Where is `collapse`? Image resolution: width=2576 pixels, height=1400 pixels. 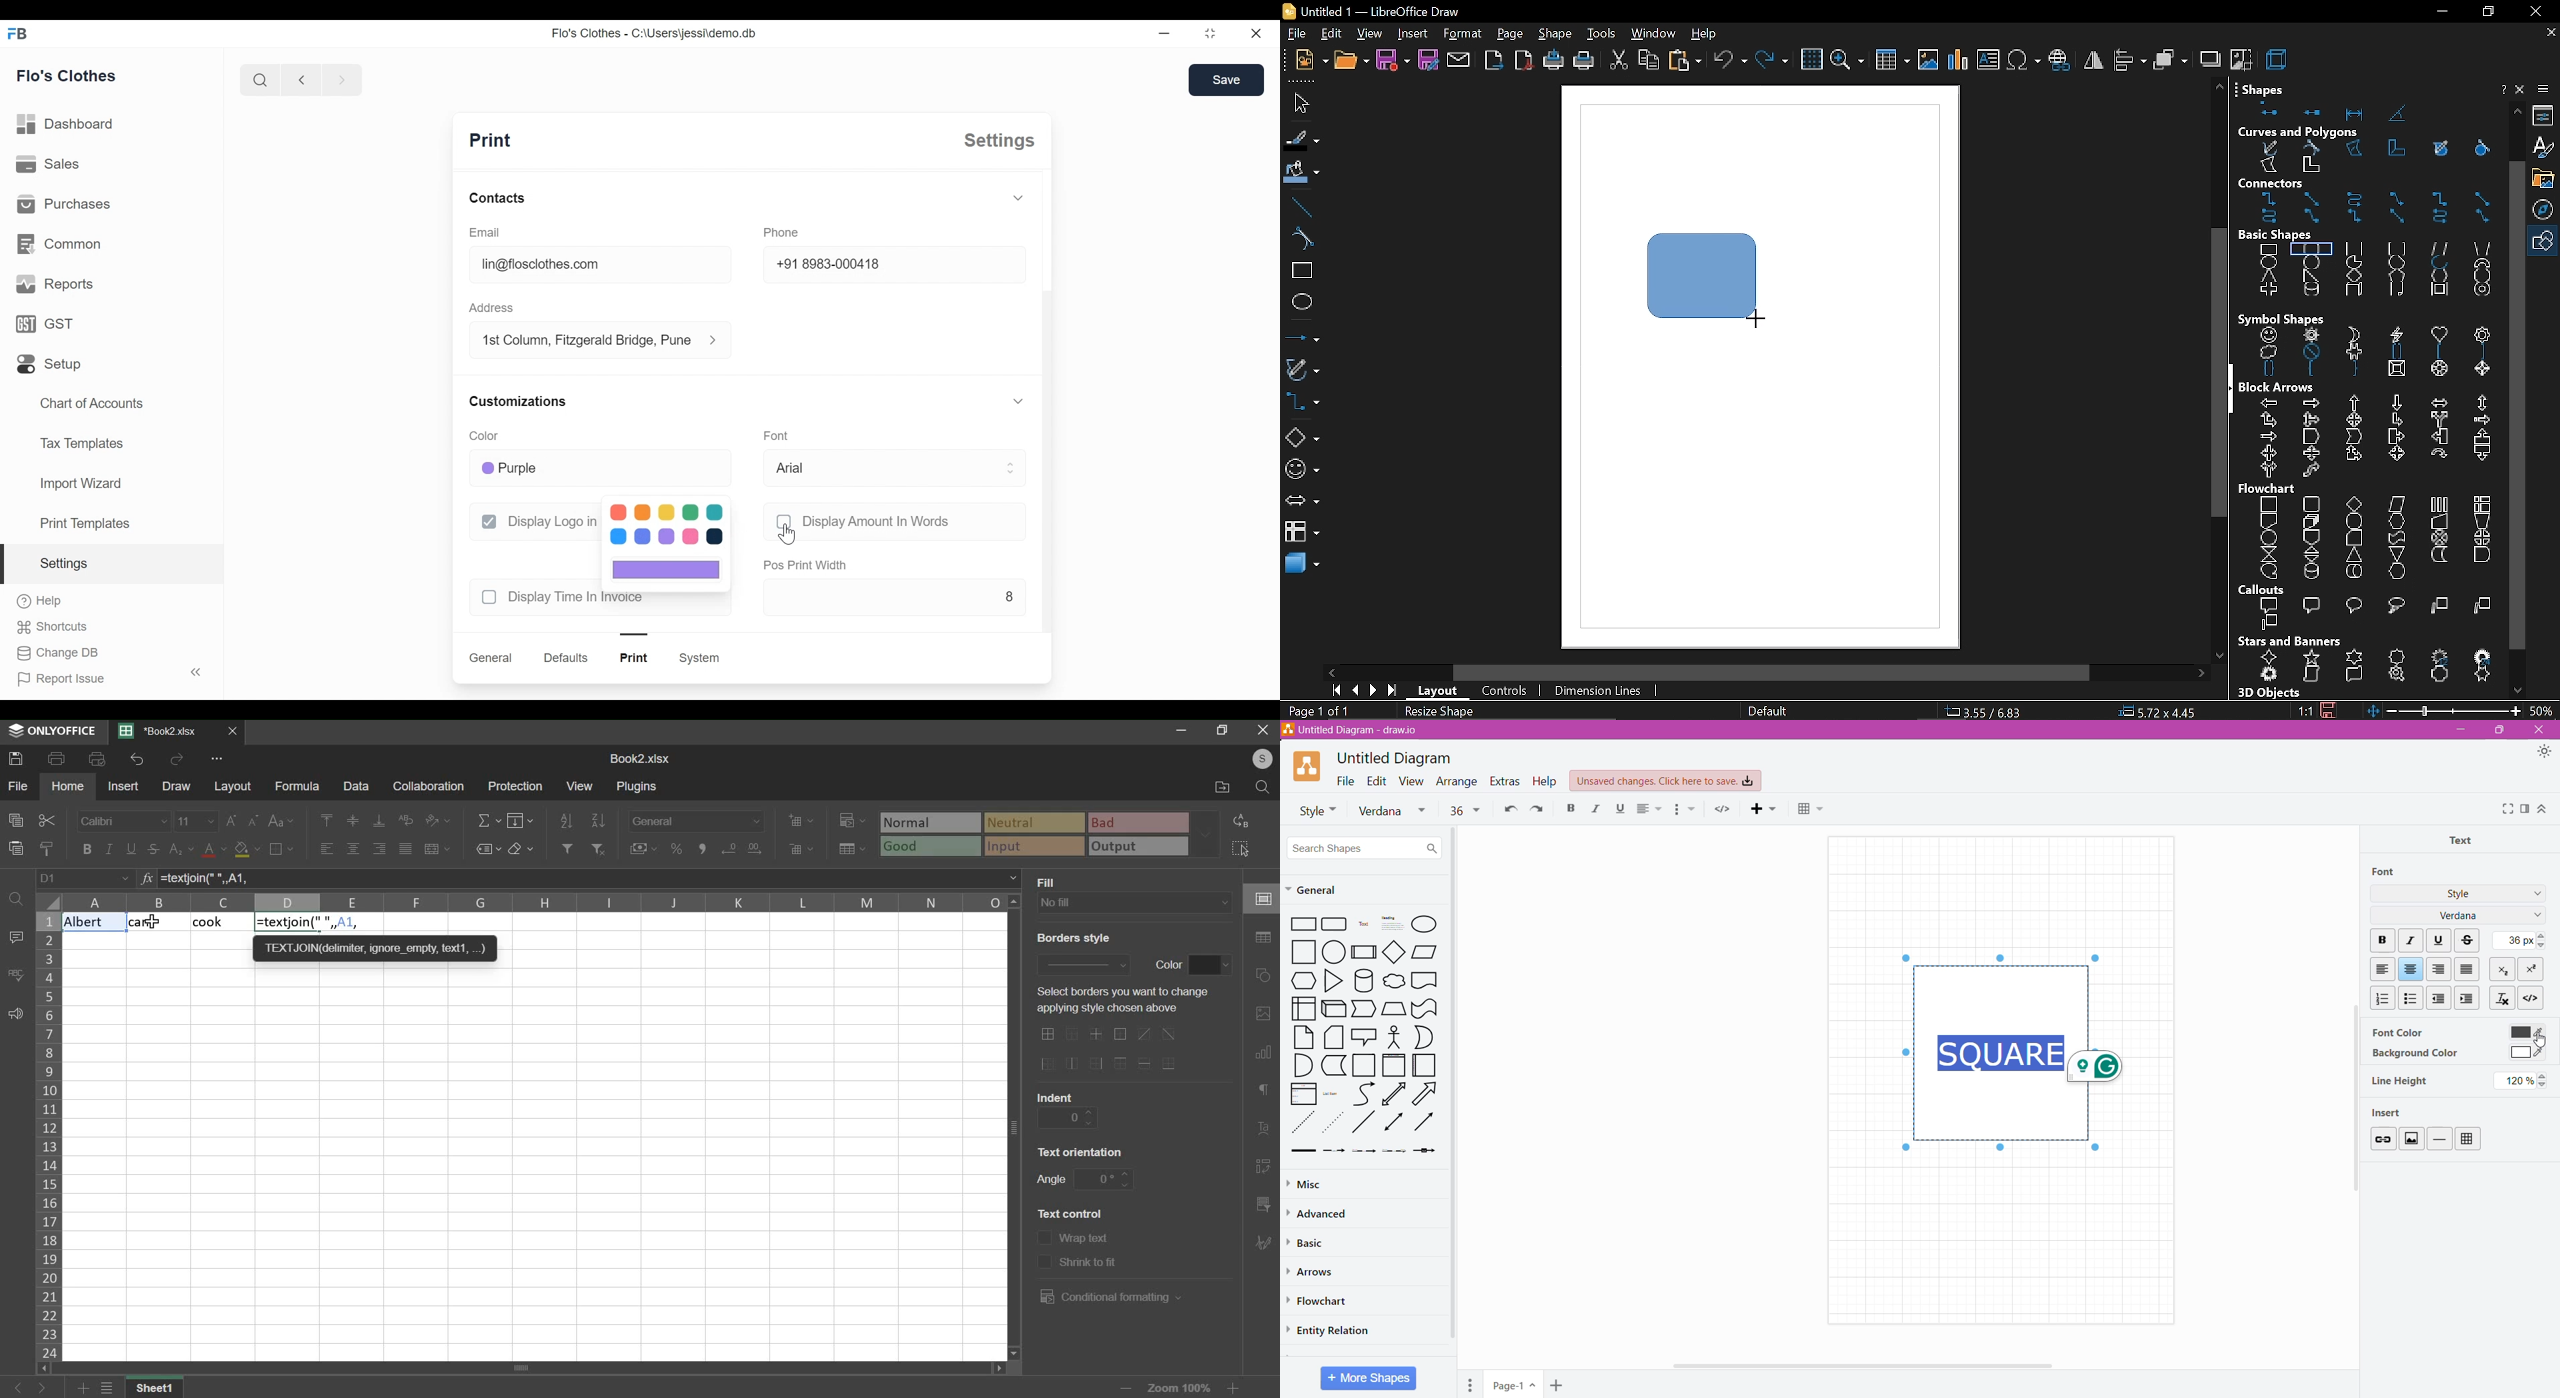
collapse is located at coordinates (2232, 388).